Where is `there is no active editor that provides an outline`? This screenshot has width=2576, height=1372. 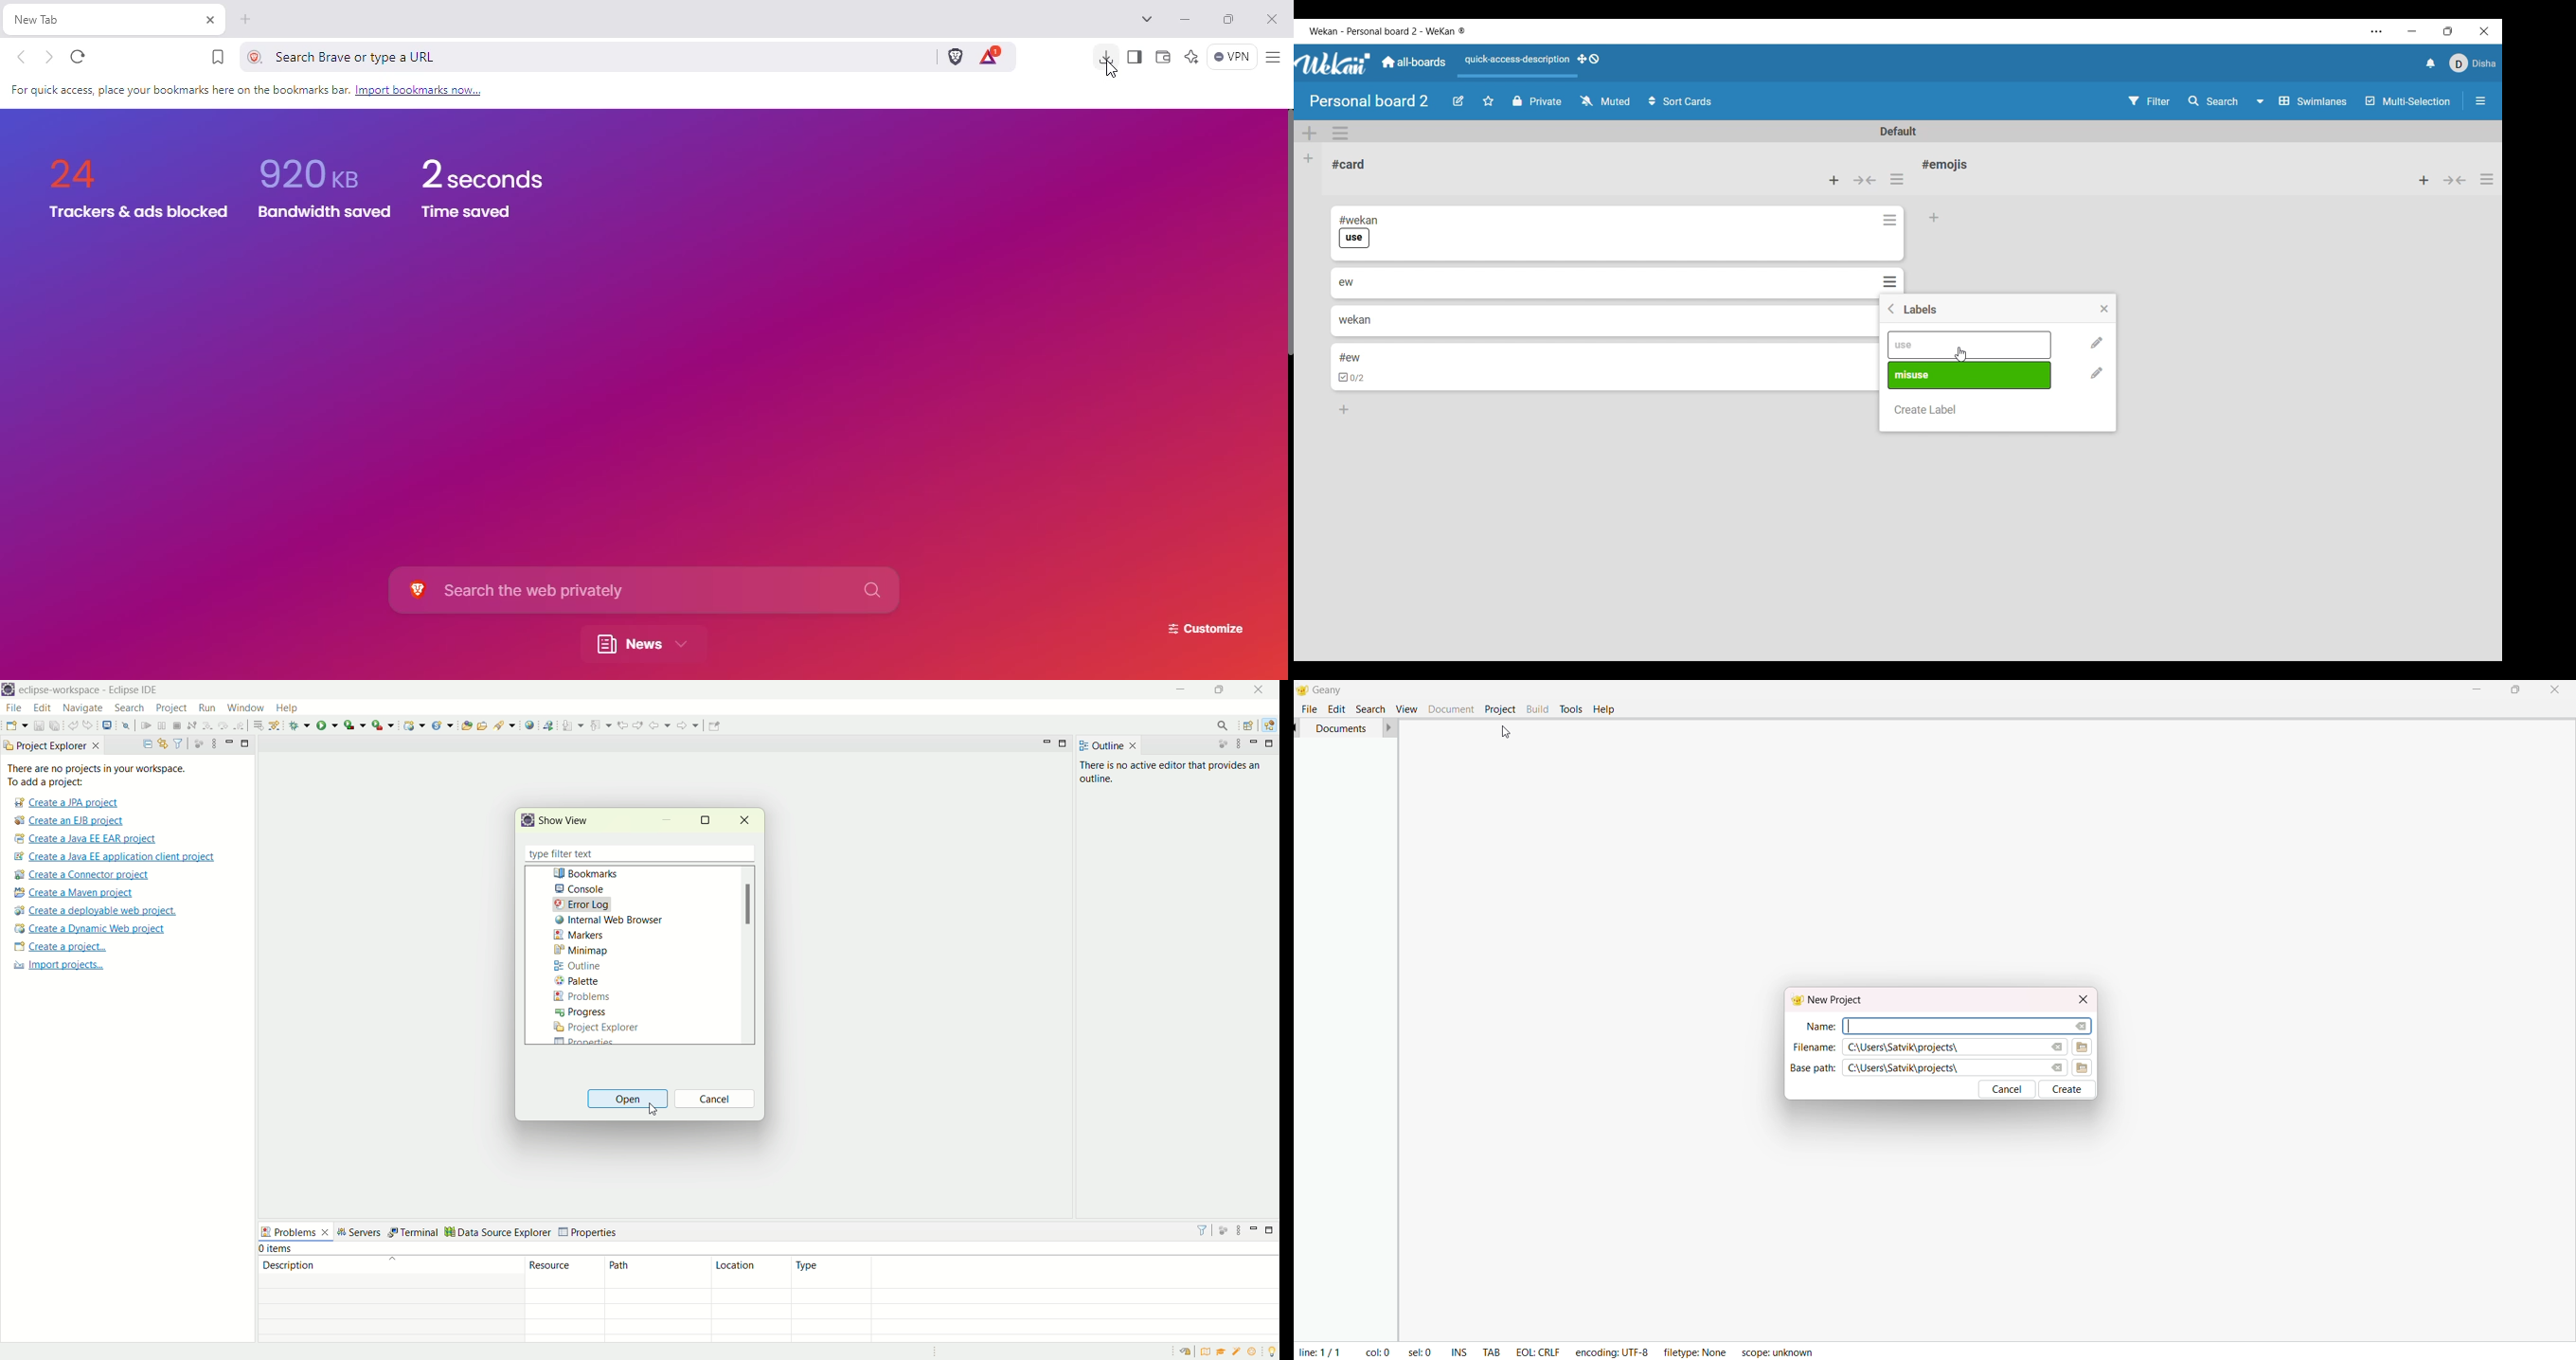
there is no active editor that provides an outline is located at coordinates (1176, 770).